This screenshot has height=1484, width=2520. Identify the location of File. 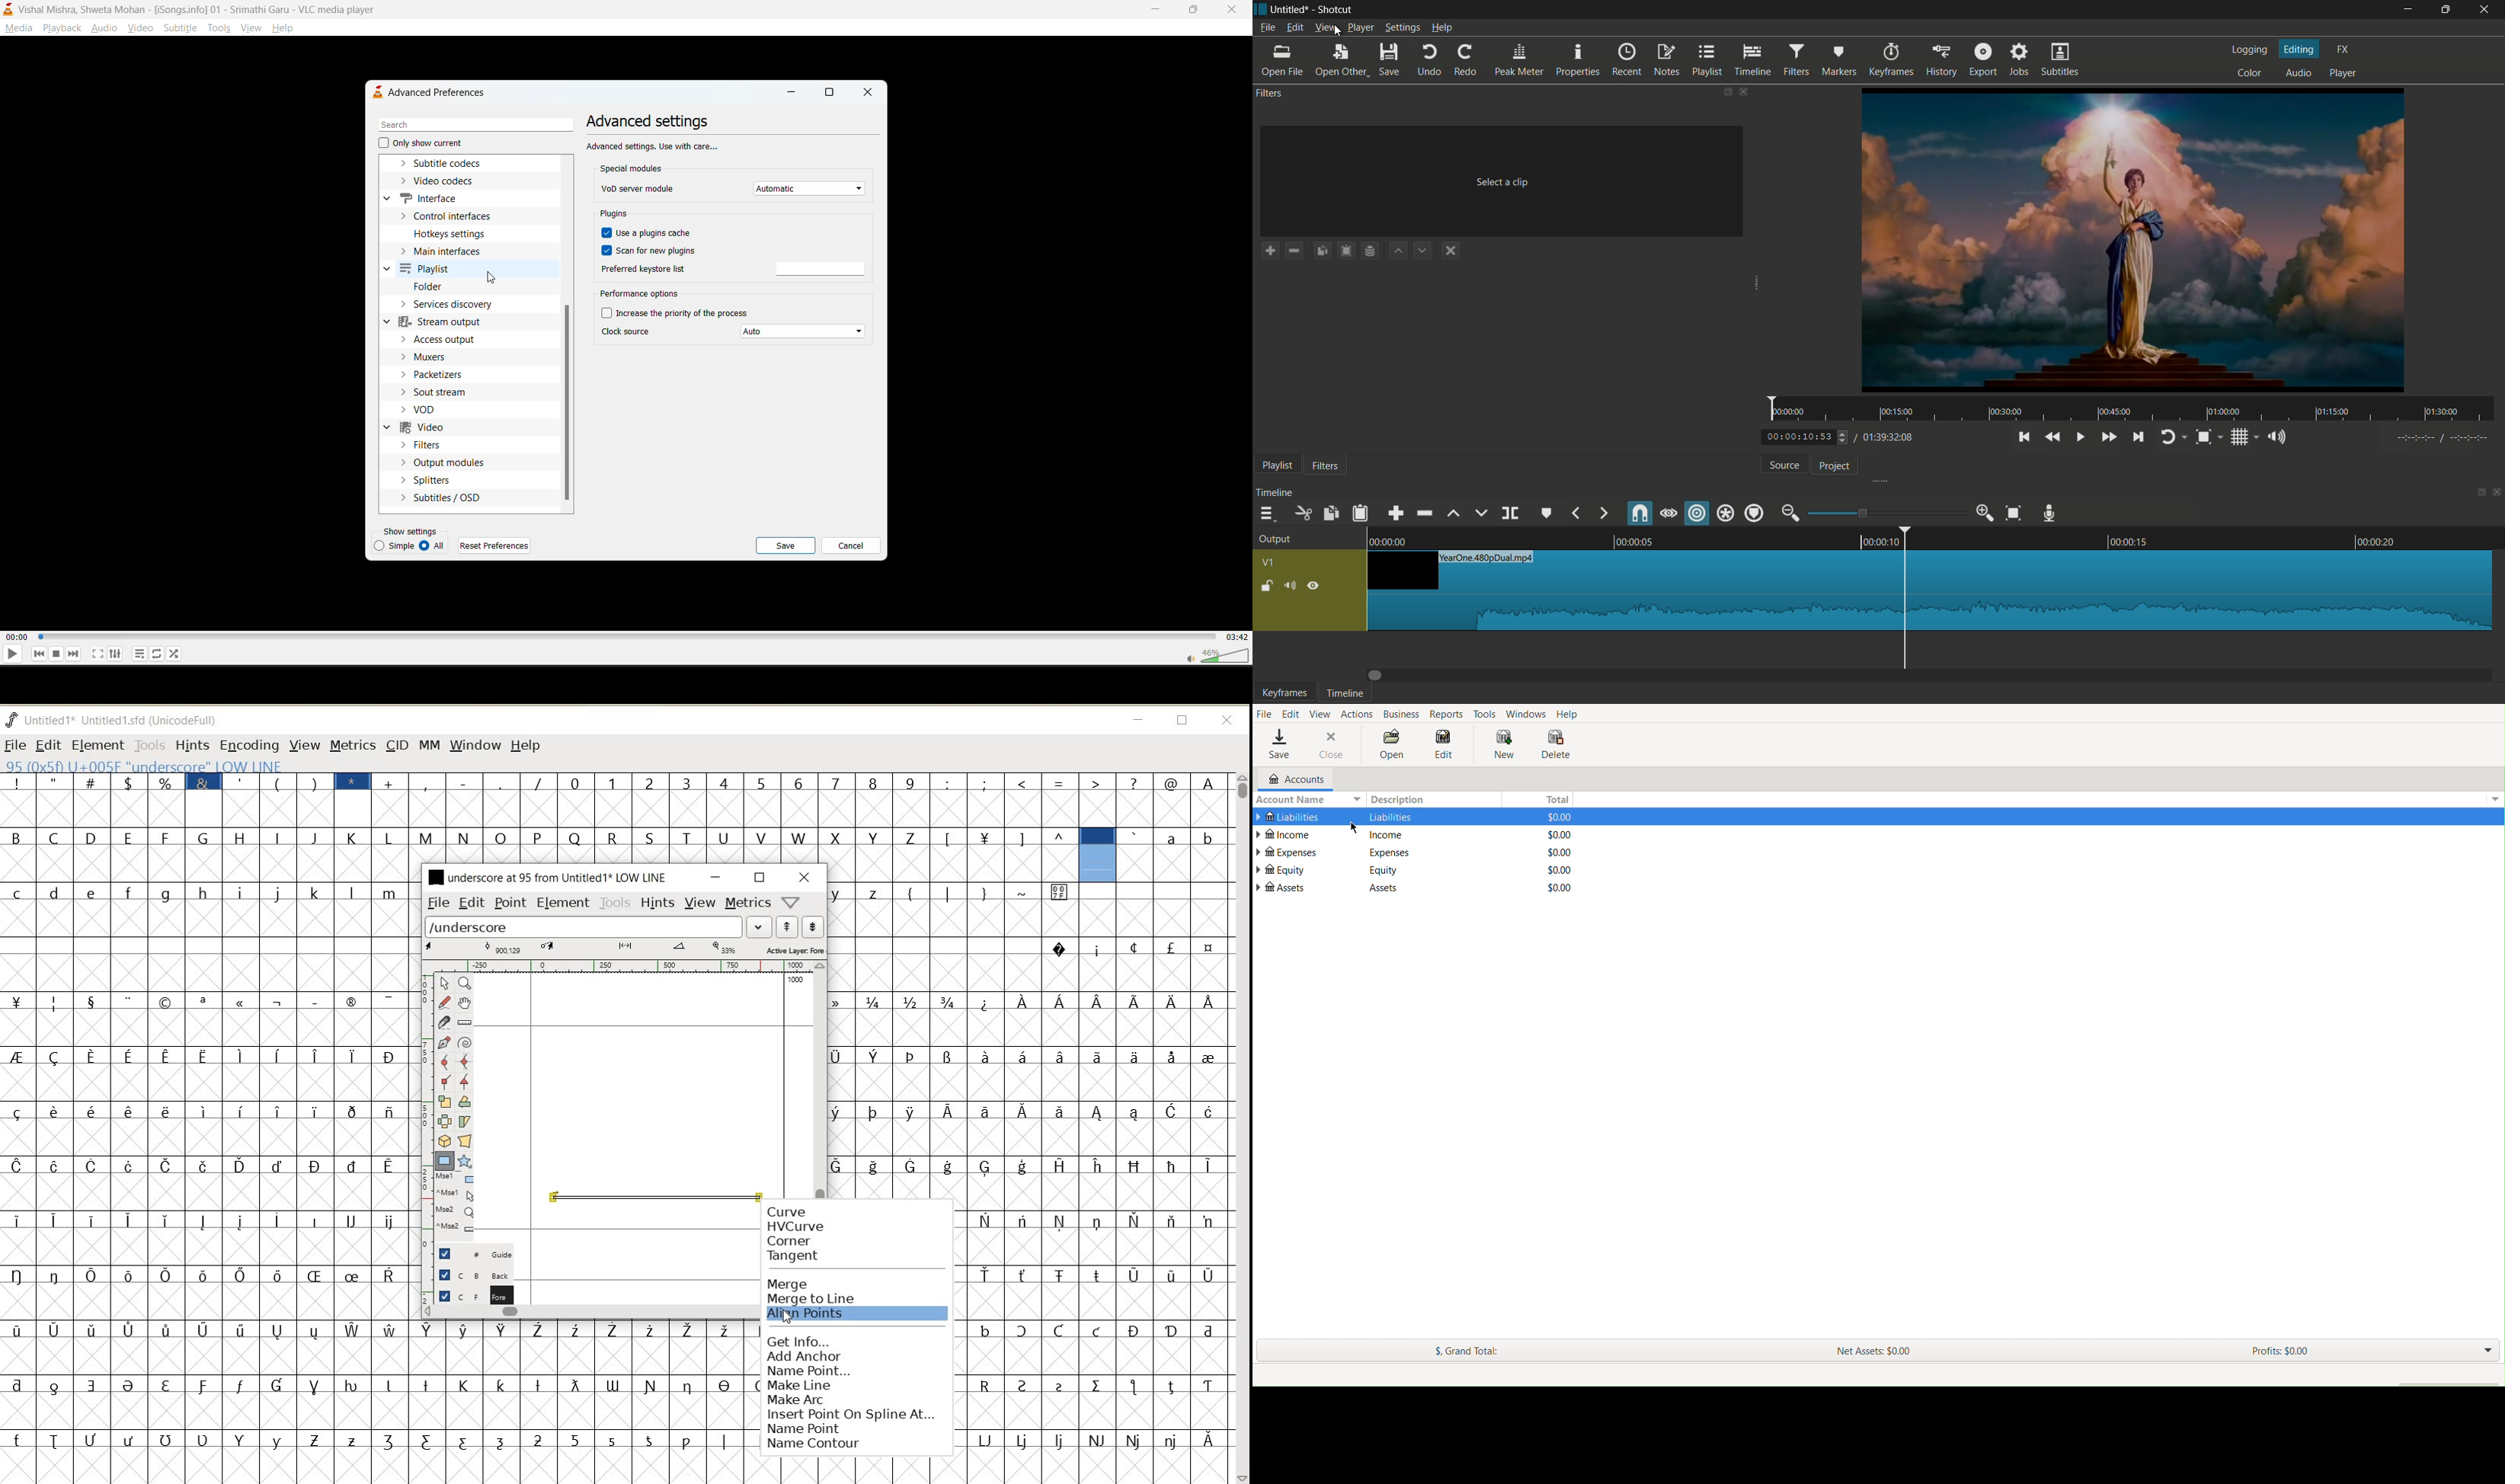
(1264, 714).